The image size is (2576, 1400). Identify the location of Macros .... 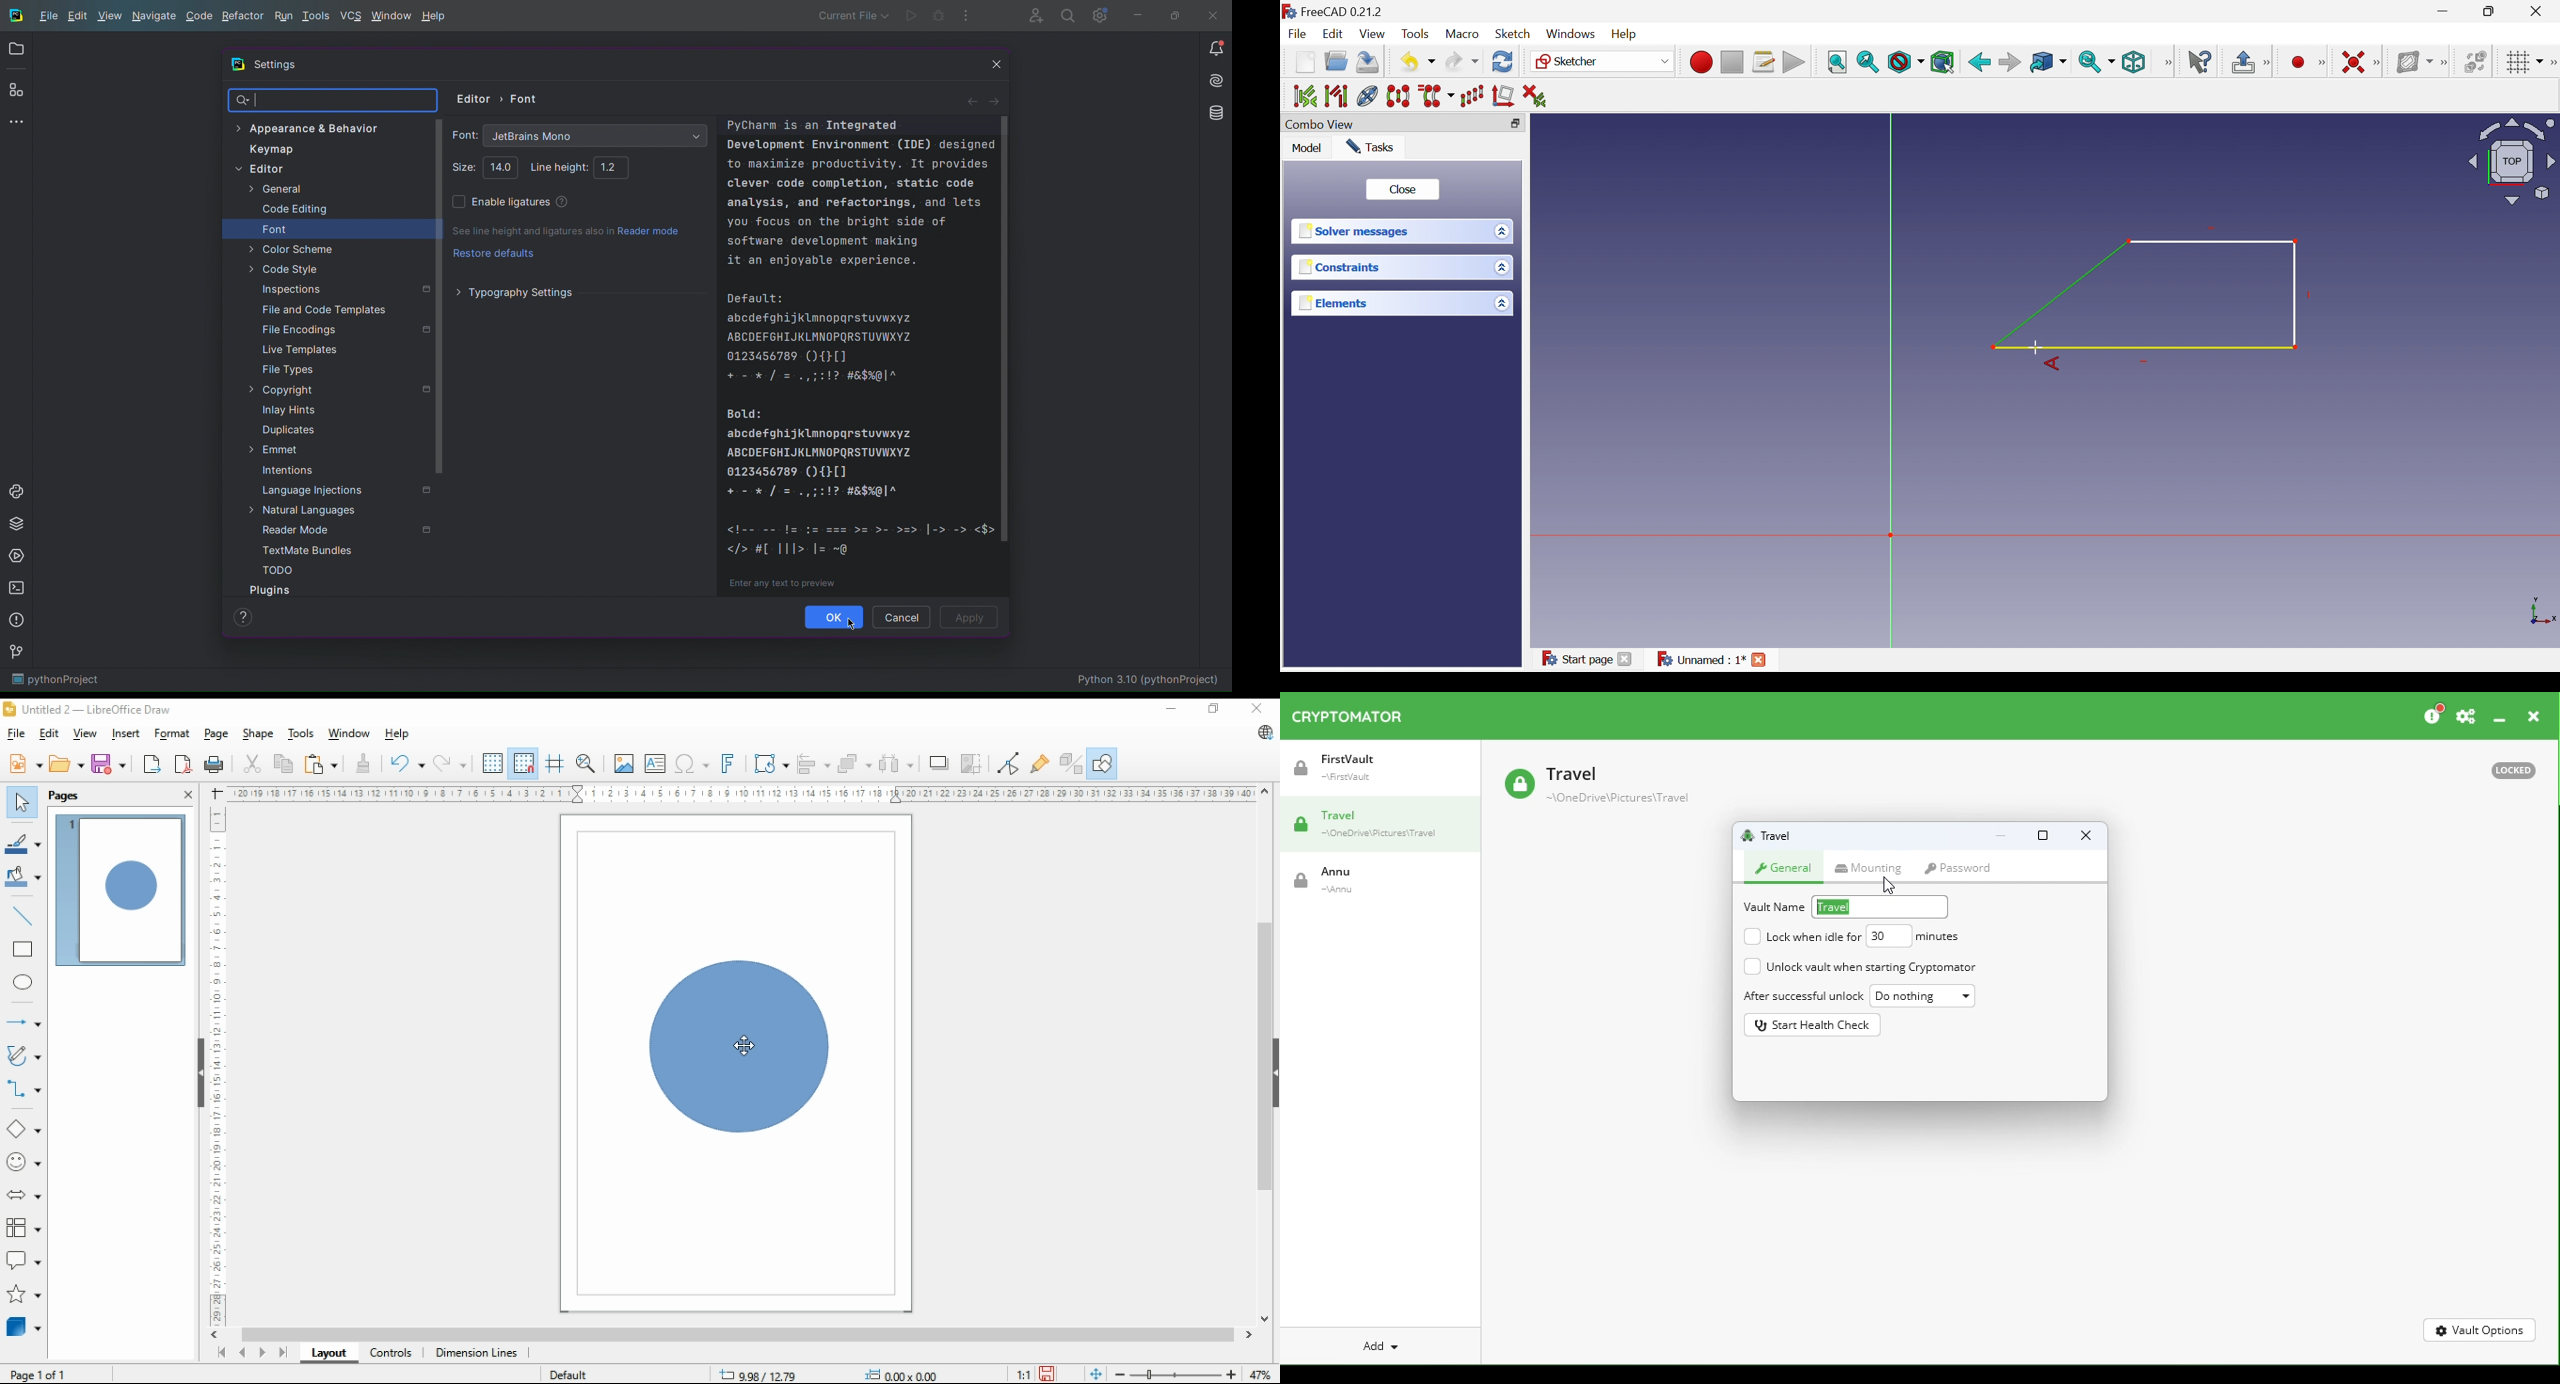
(1763, 61).